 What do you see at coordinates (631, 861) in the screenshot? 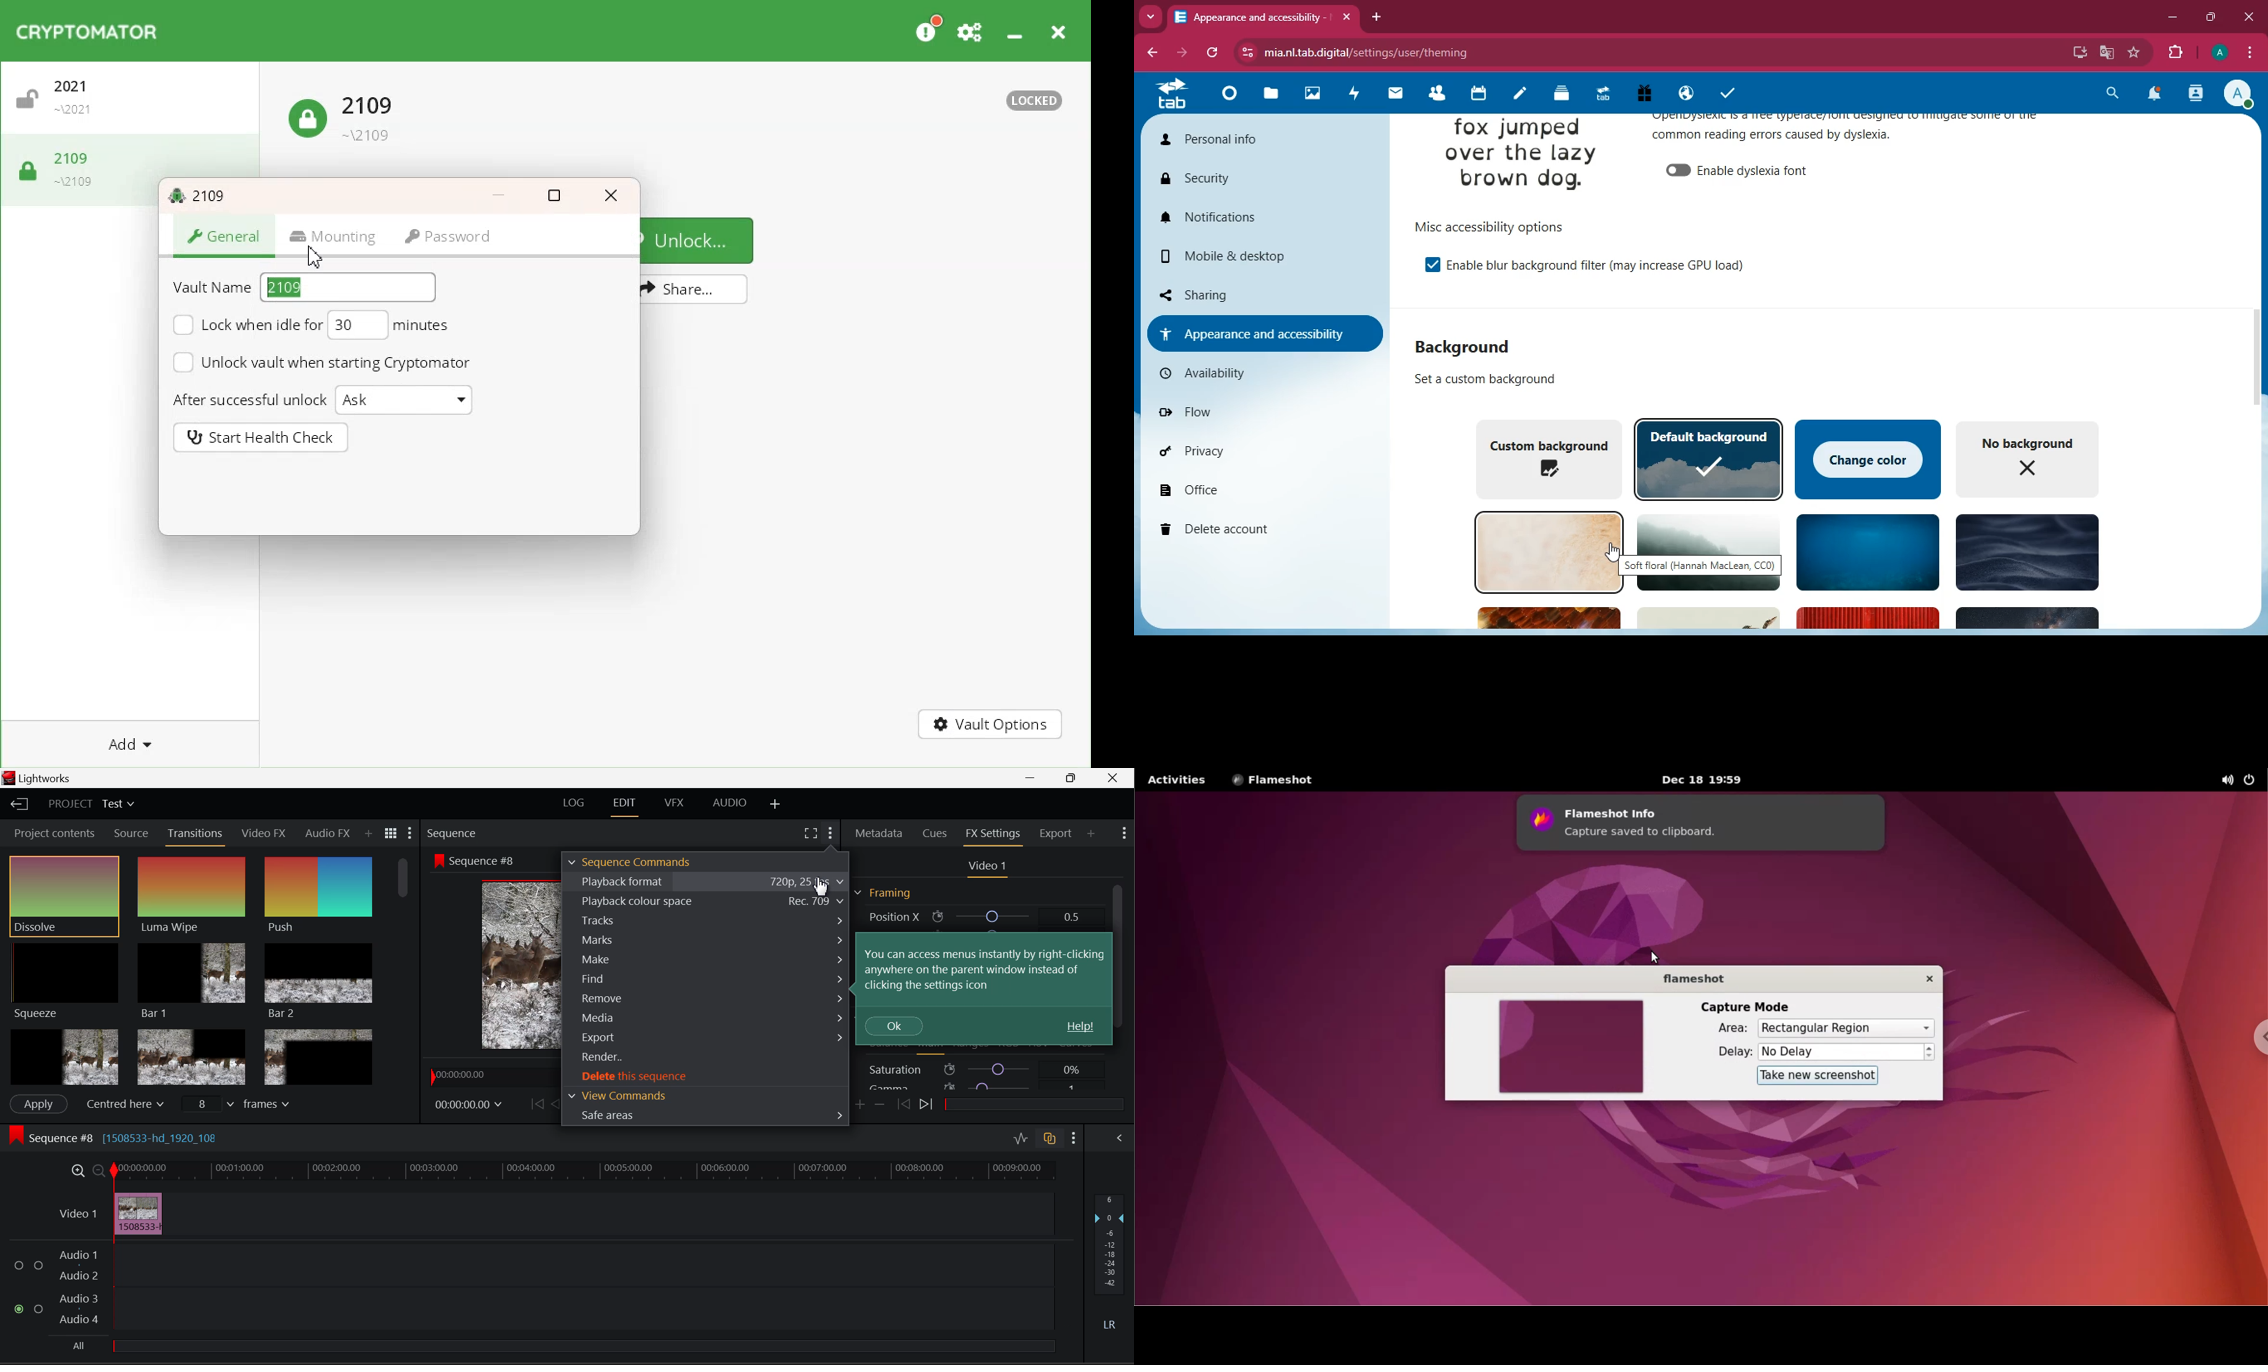
I see `Sequence Commands` at bounding box center [631, 861].